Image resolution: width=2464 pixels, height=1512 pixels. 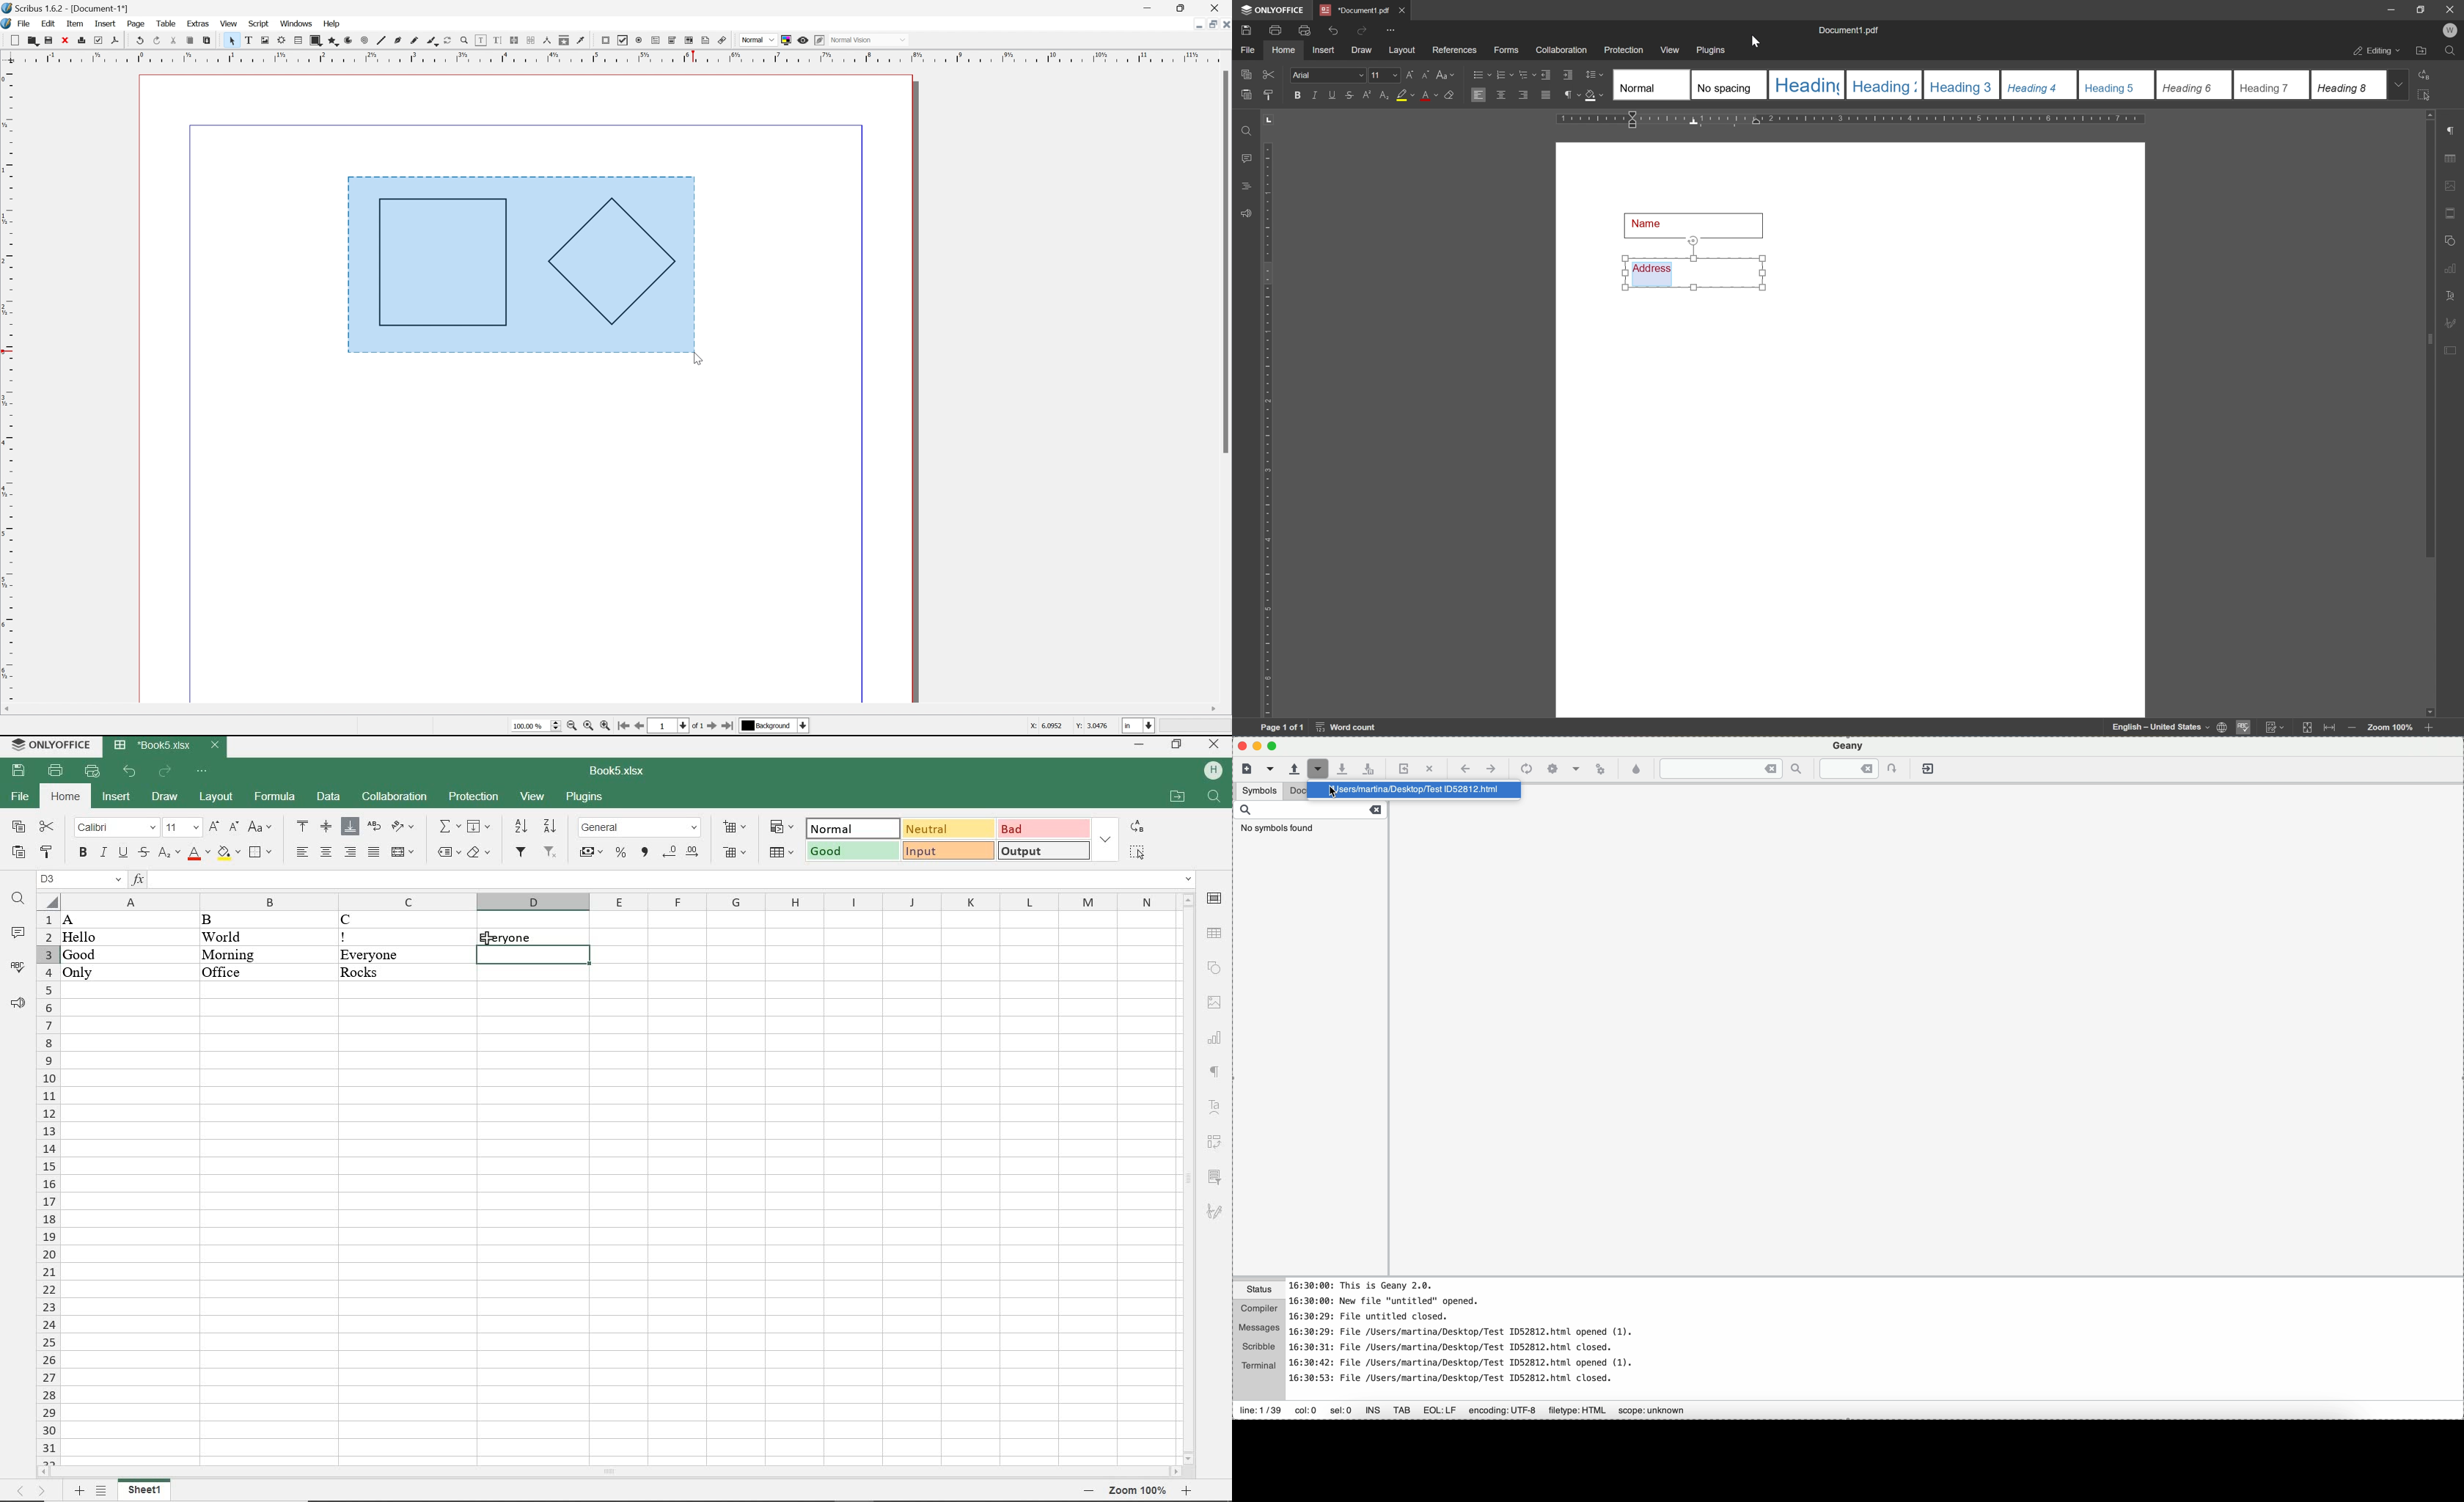 What do you see at coordinates (533, 725) in the screenshot?
I see `Select current zoom level` at bounding box center [533, 725].